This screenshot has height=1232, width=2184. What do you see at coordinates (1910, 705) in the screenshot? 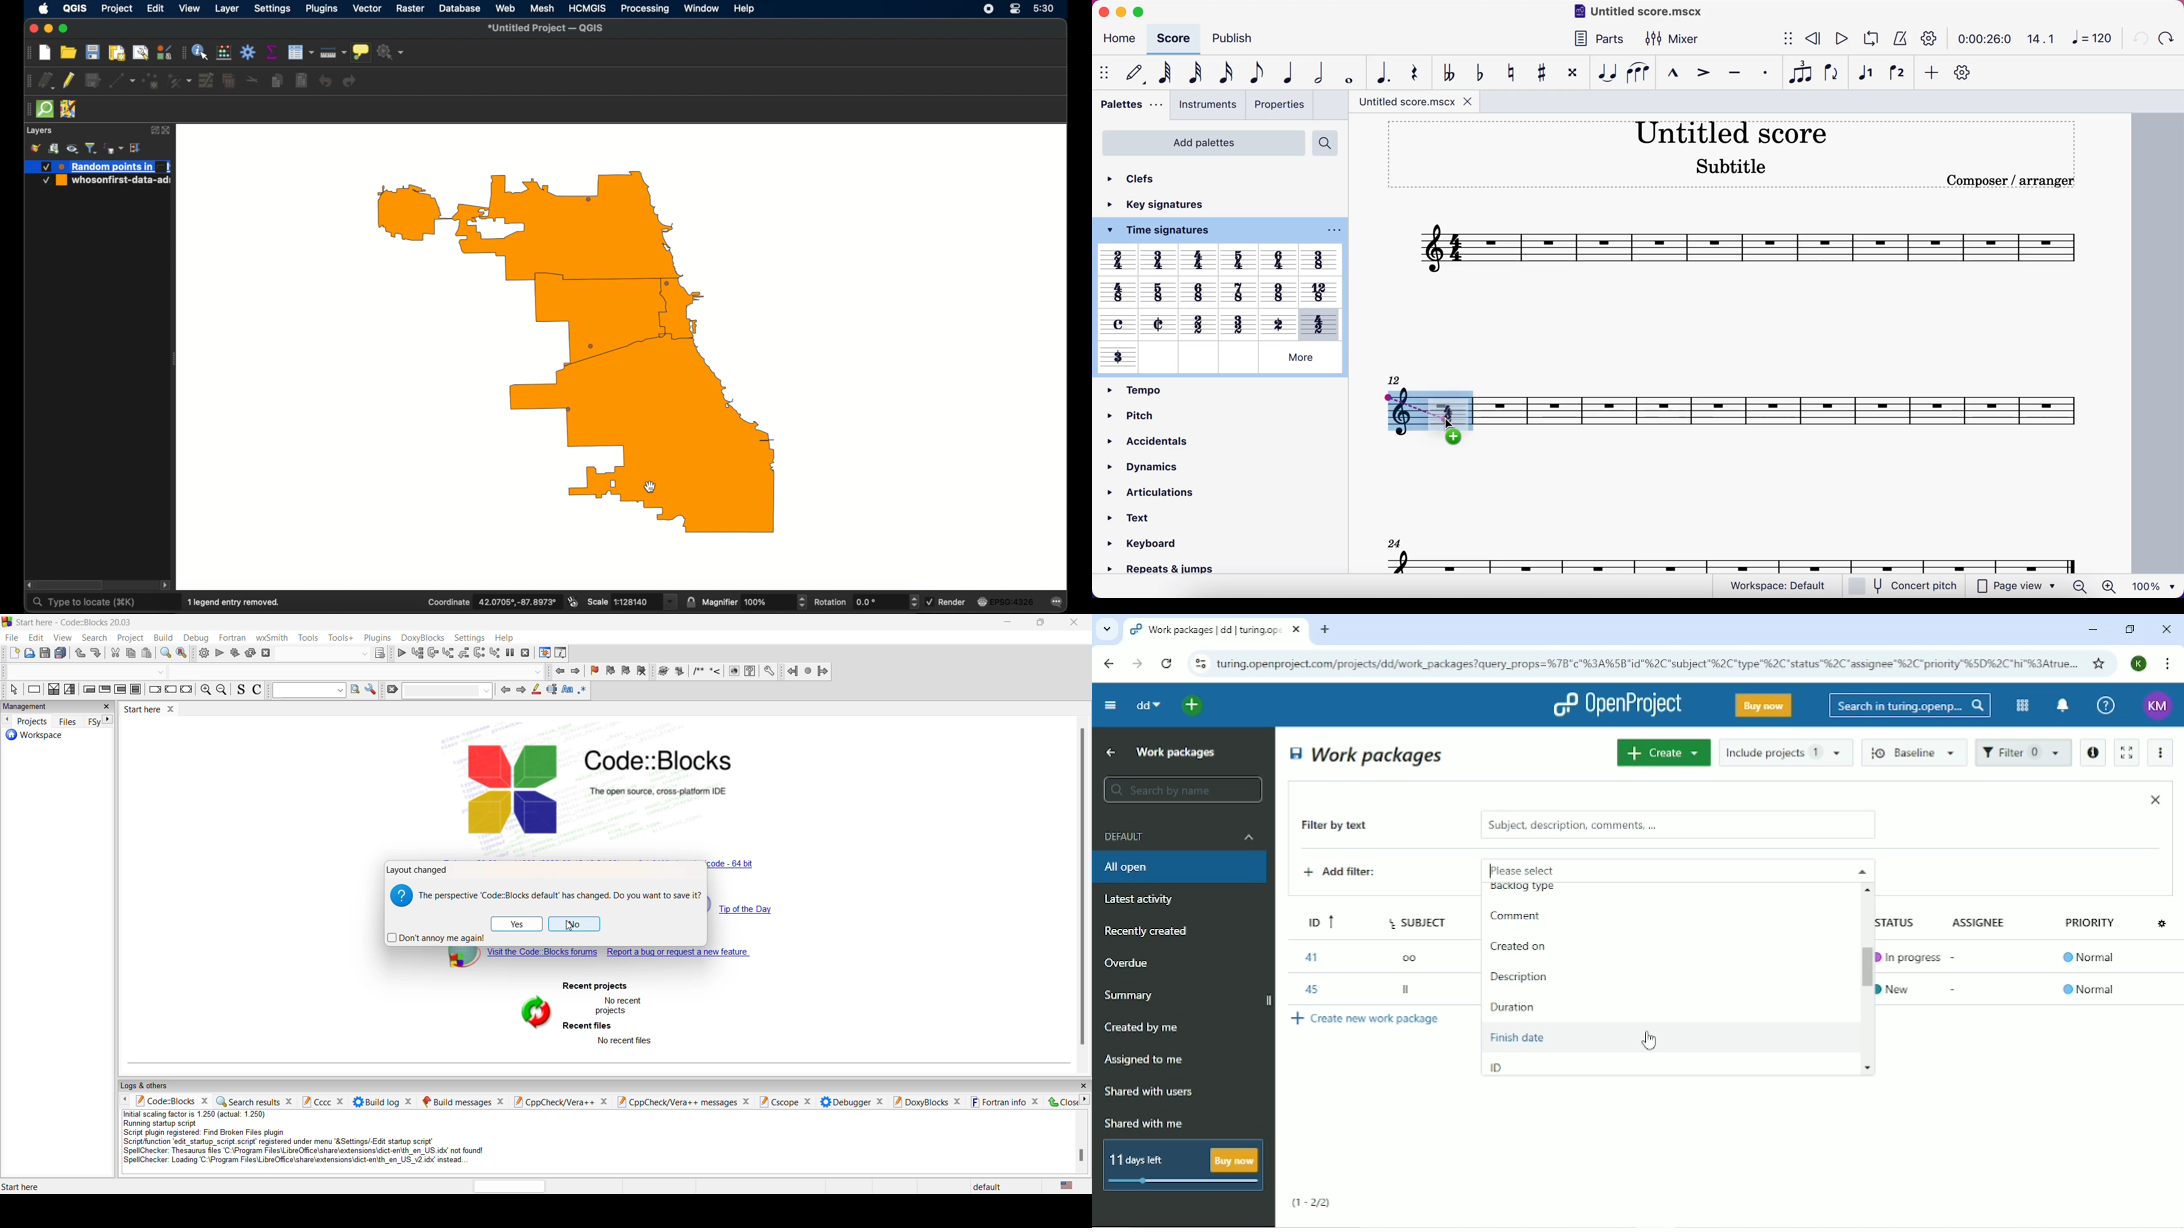
I see `Search` at bounding box center [1910, 705].